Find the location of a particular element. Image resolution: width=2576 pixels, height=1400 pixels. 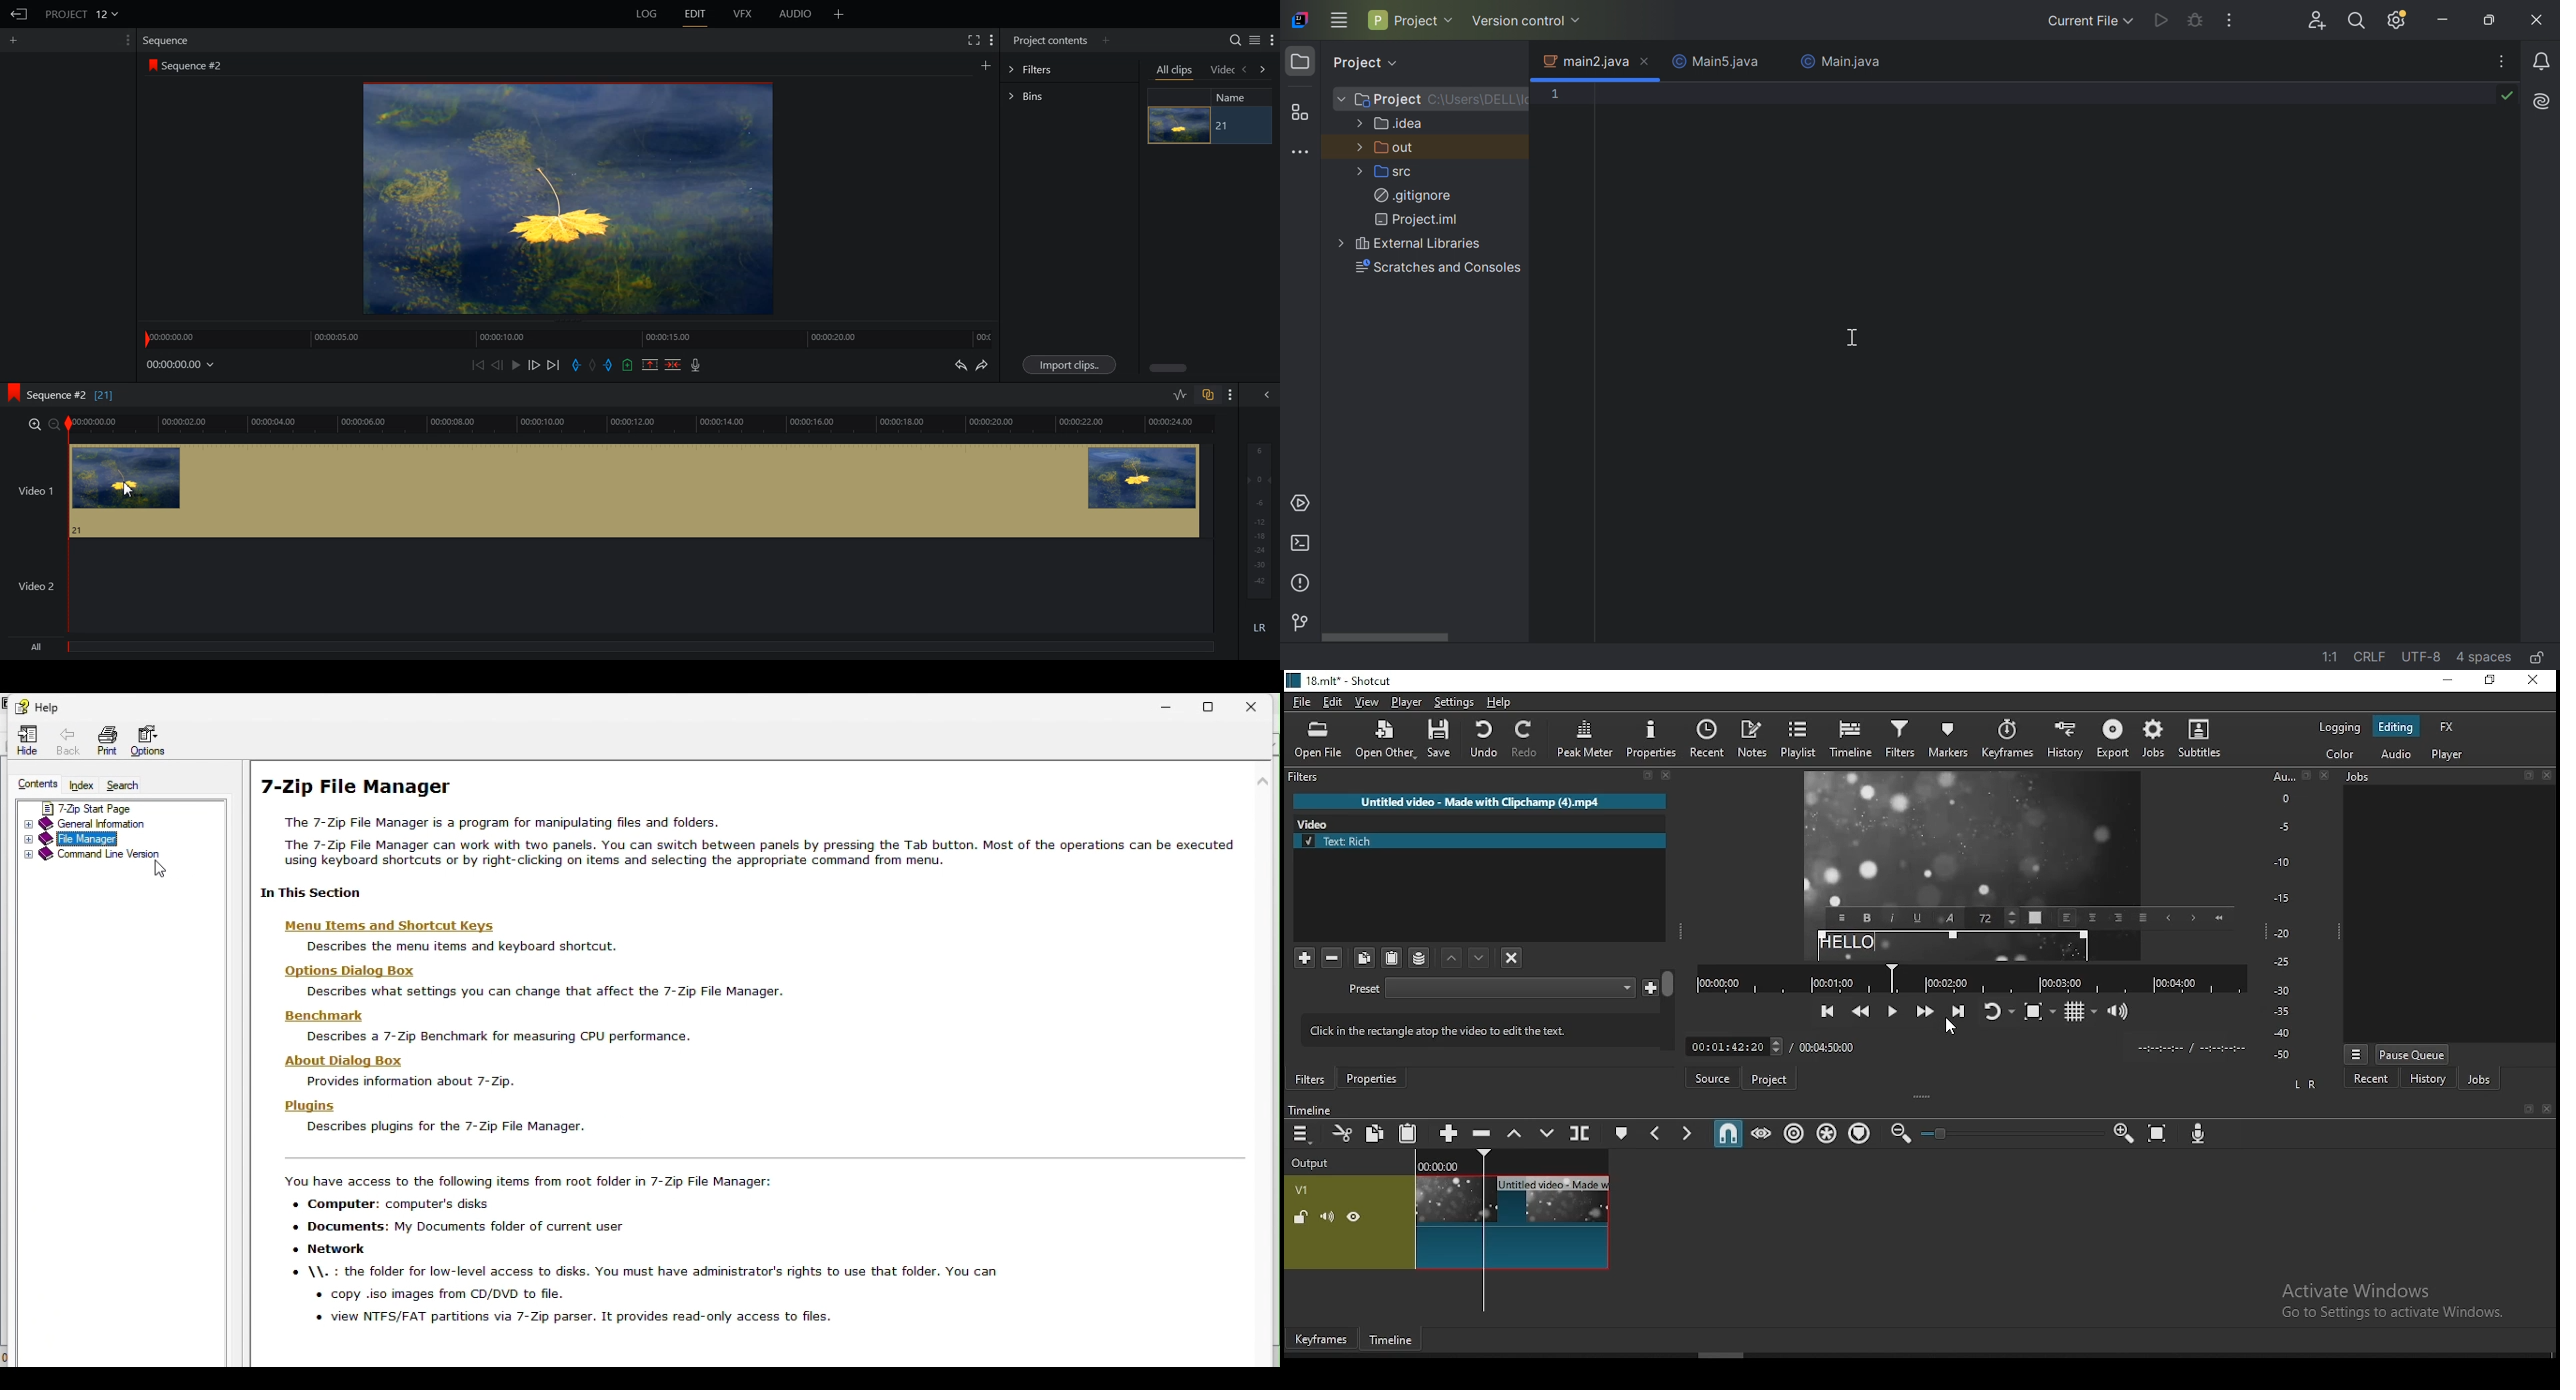

No problems found is located at coordinates (2508, 97).